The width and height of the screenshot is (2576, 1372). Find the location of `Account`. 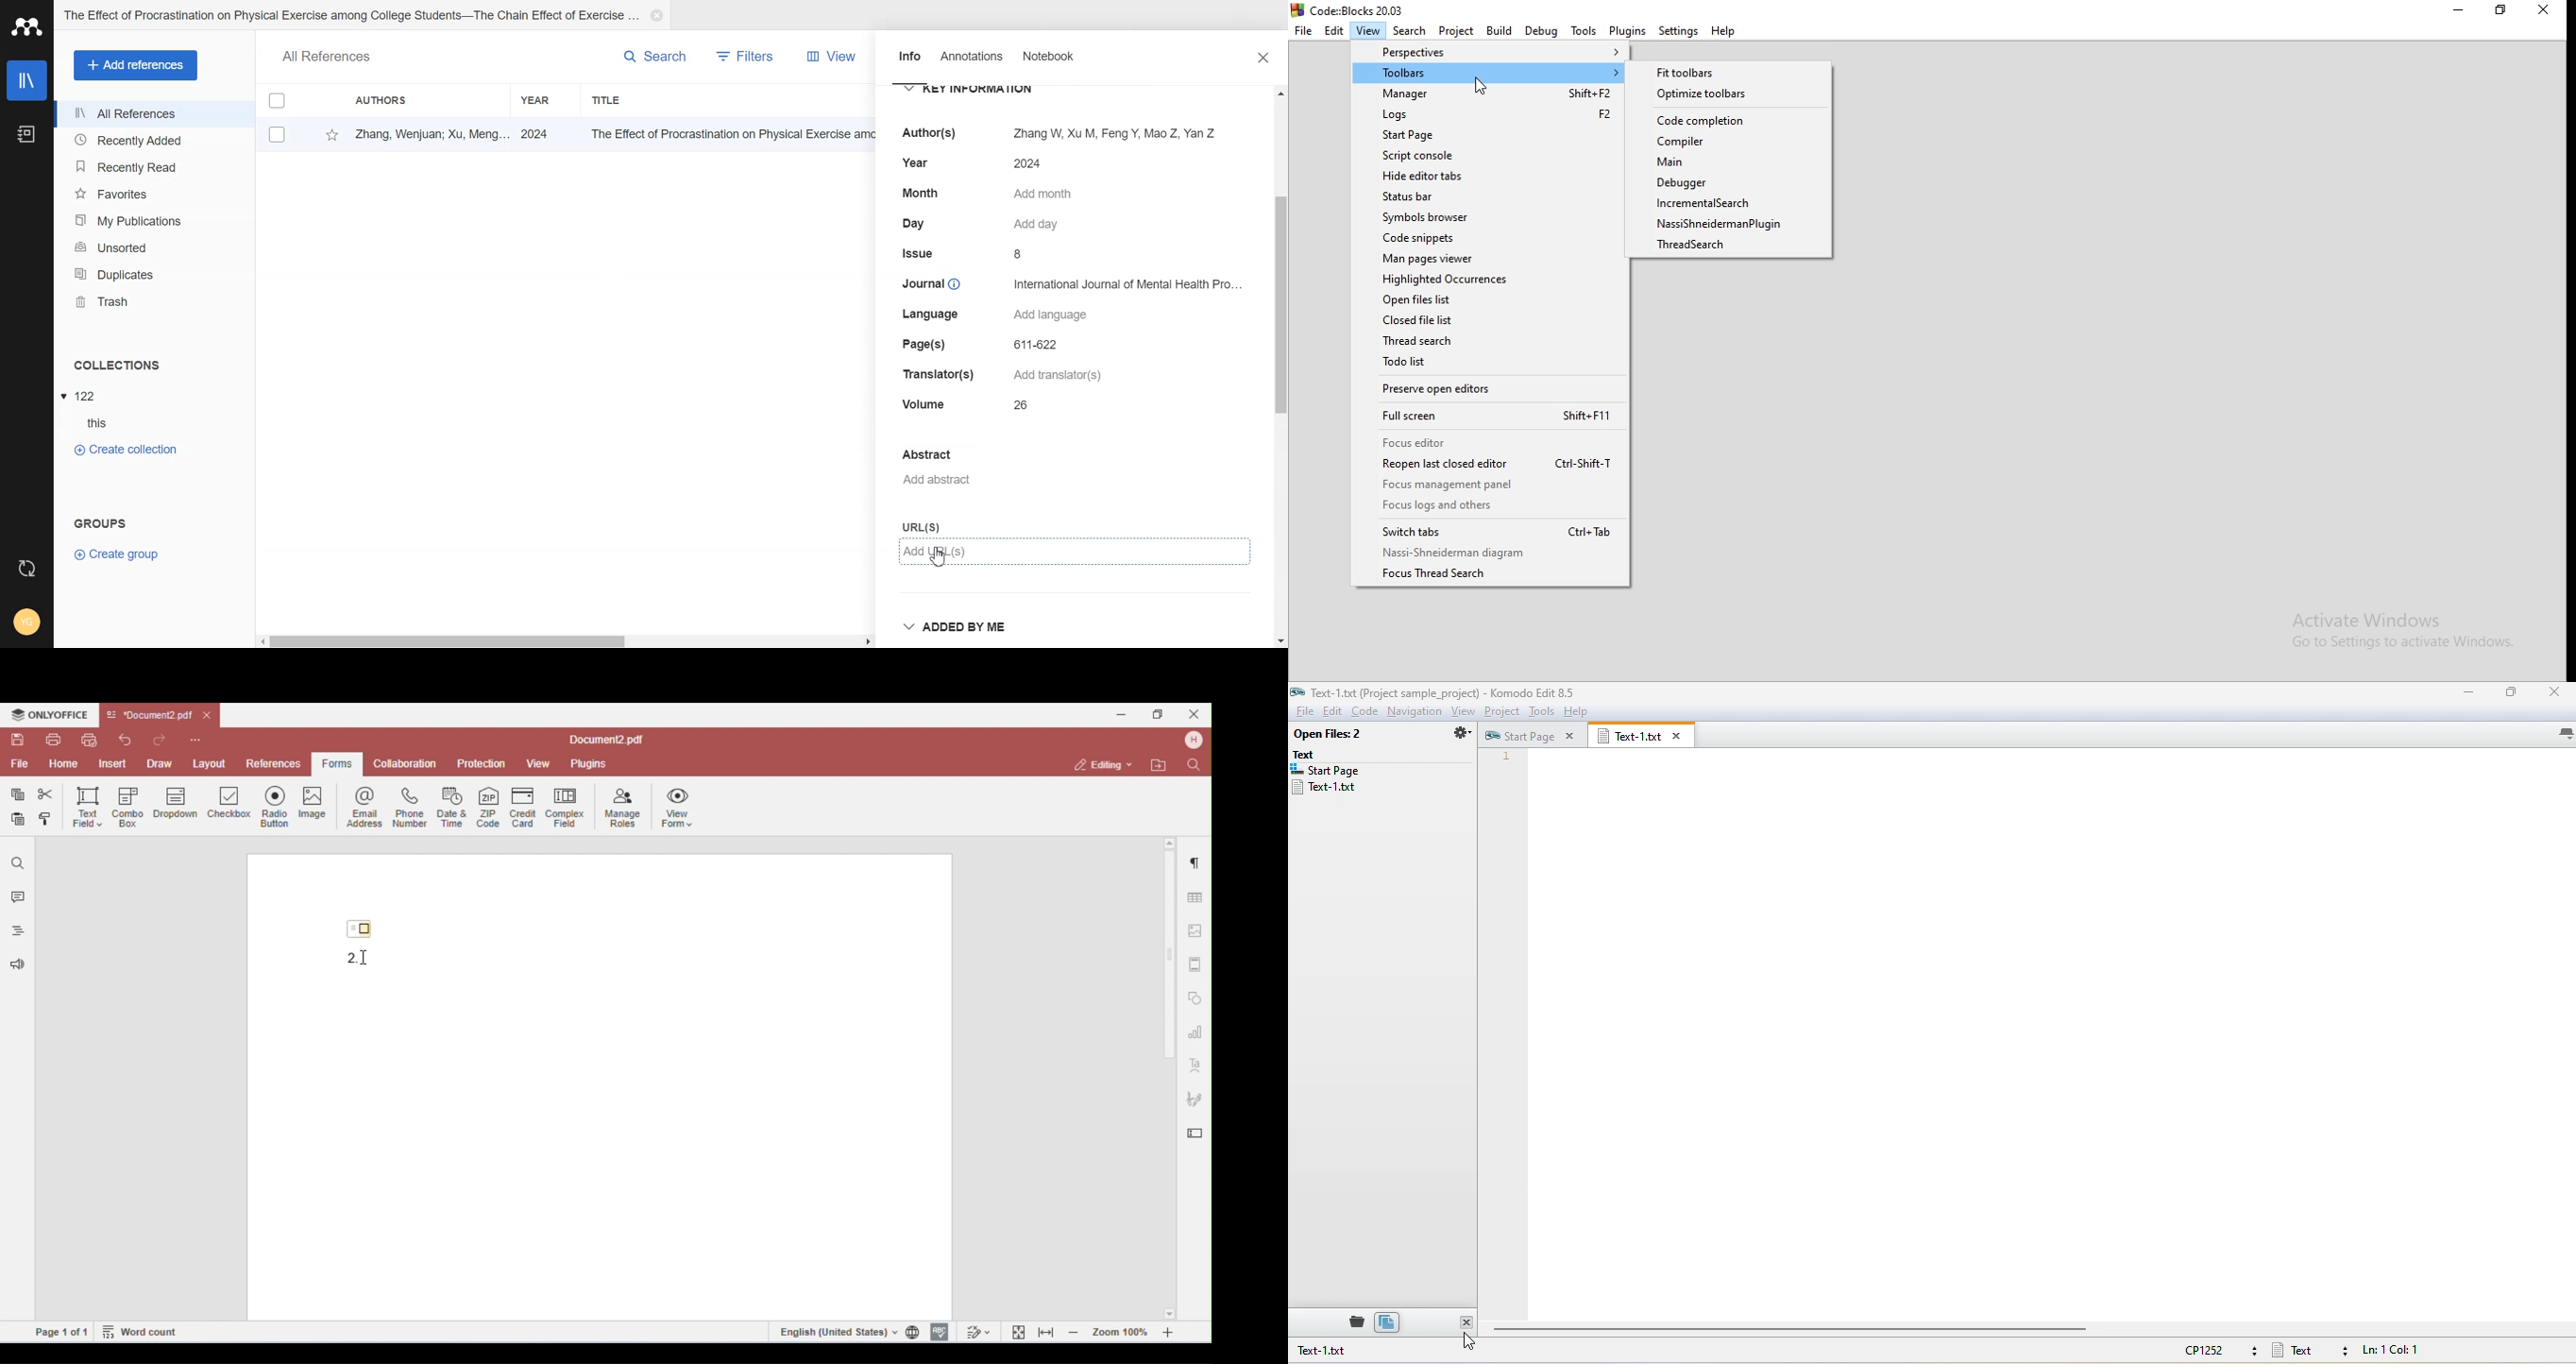

Account is located at coordinates (27, 622).